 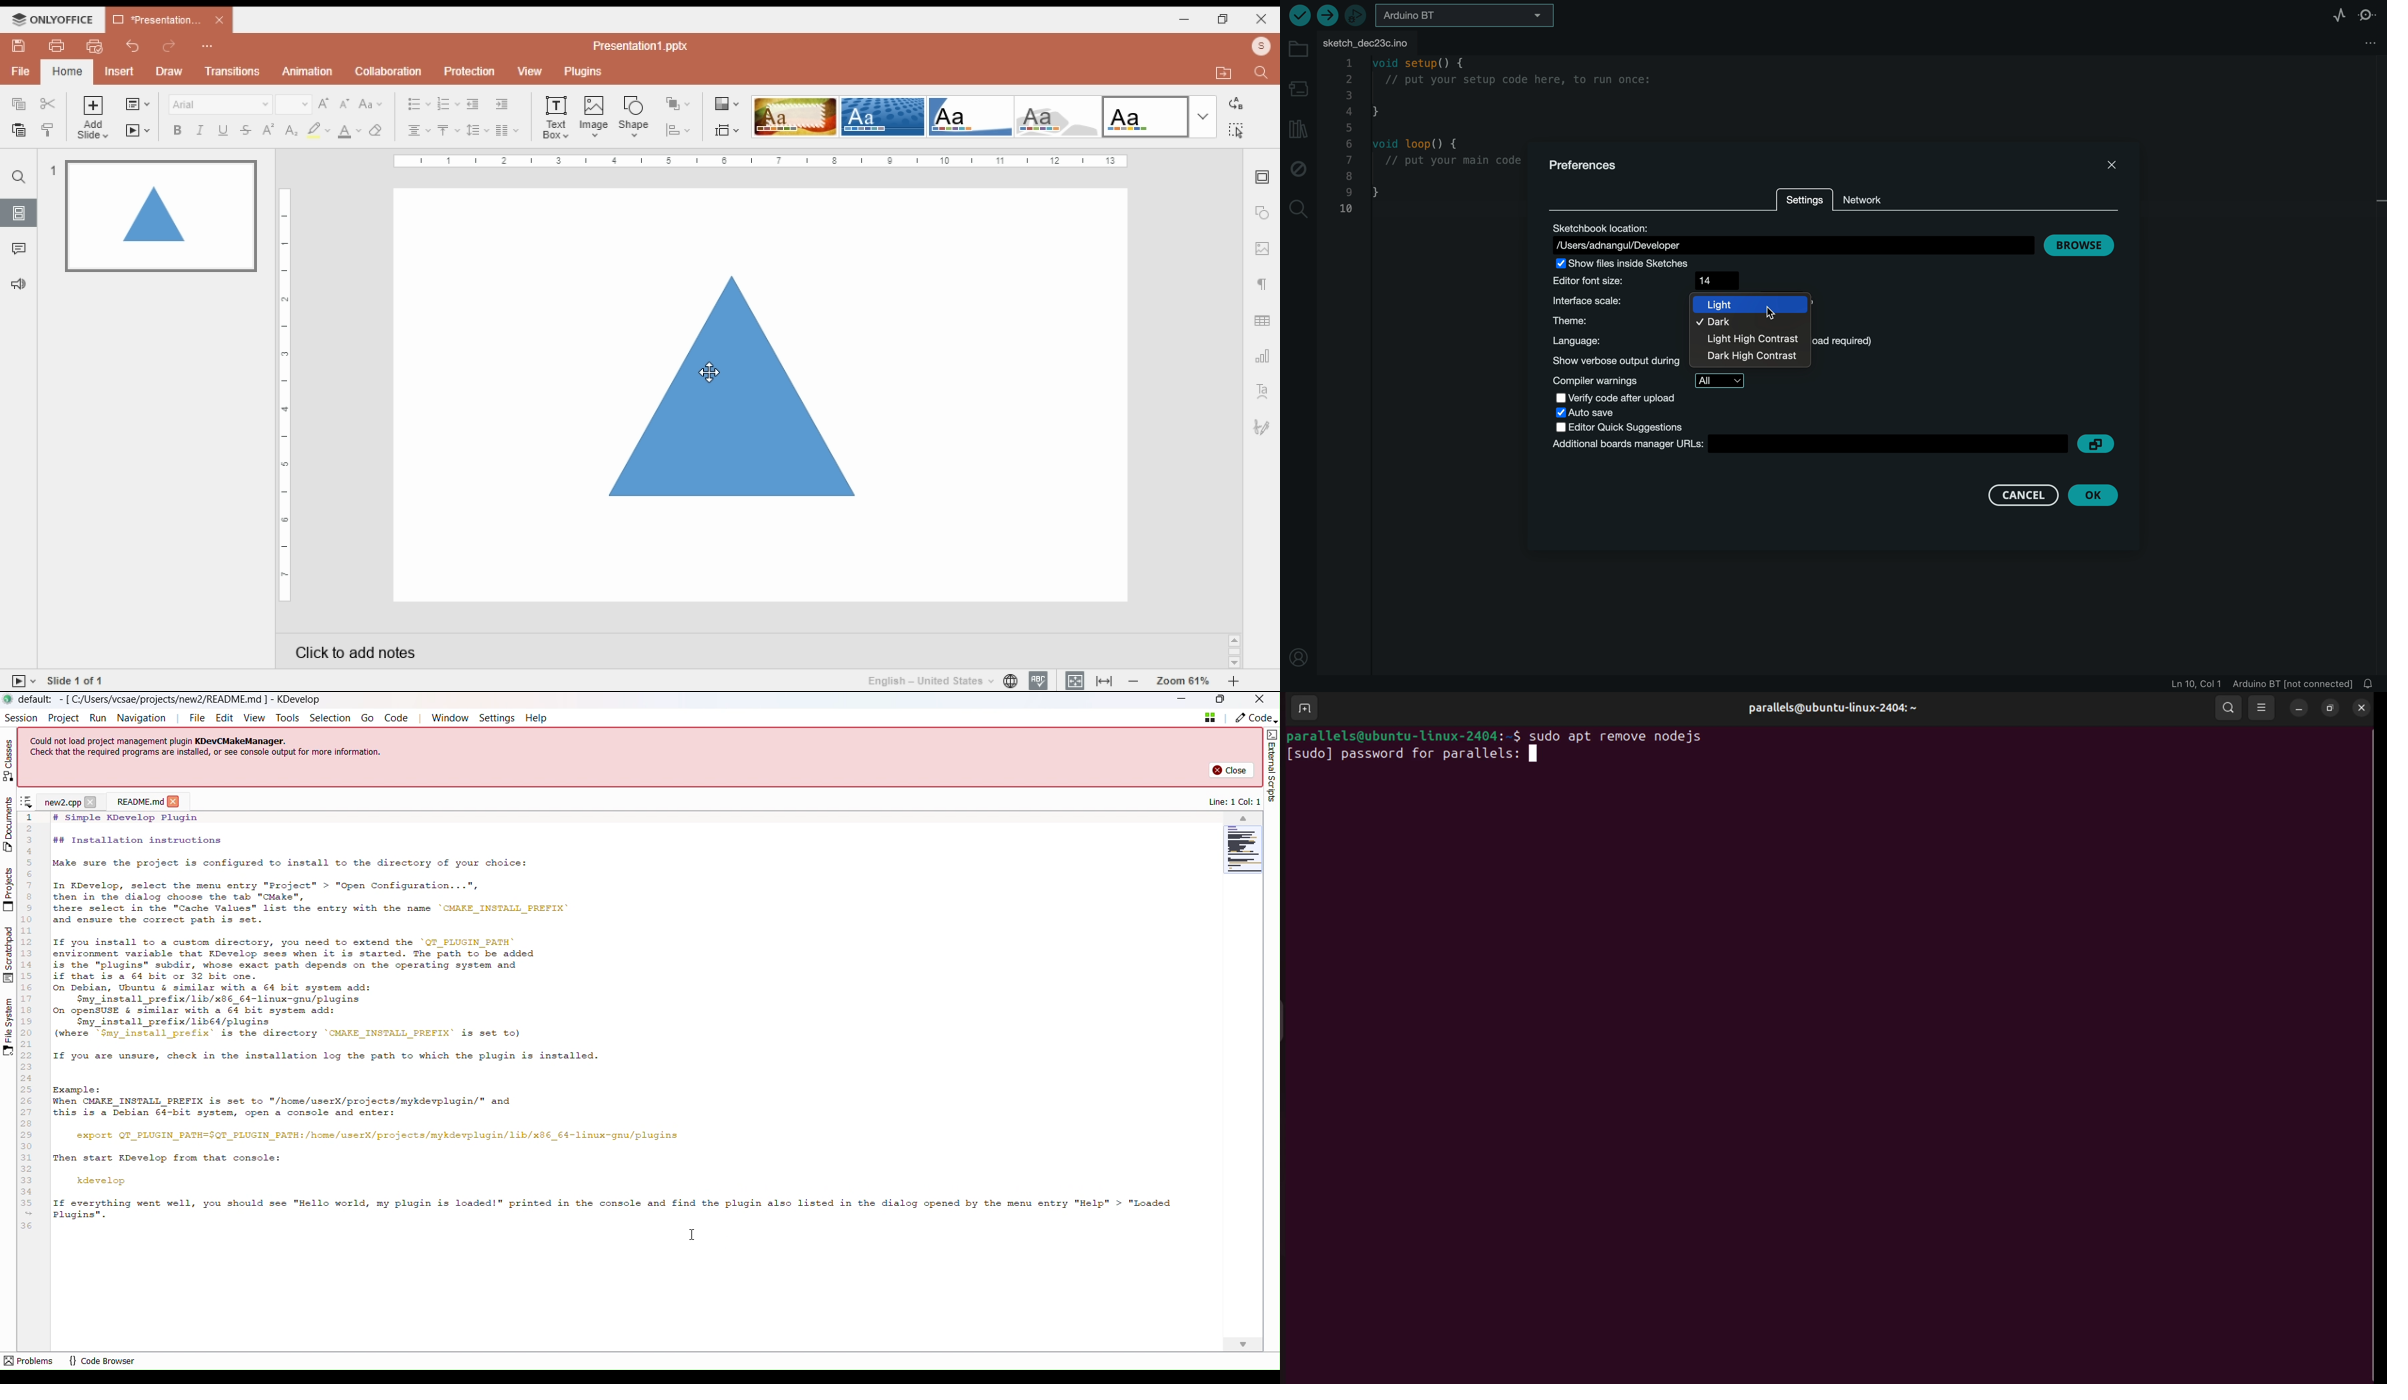 I want to click on show output, so click(x=1617, y=361).